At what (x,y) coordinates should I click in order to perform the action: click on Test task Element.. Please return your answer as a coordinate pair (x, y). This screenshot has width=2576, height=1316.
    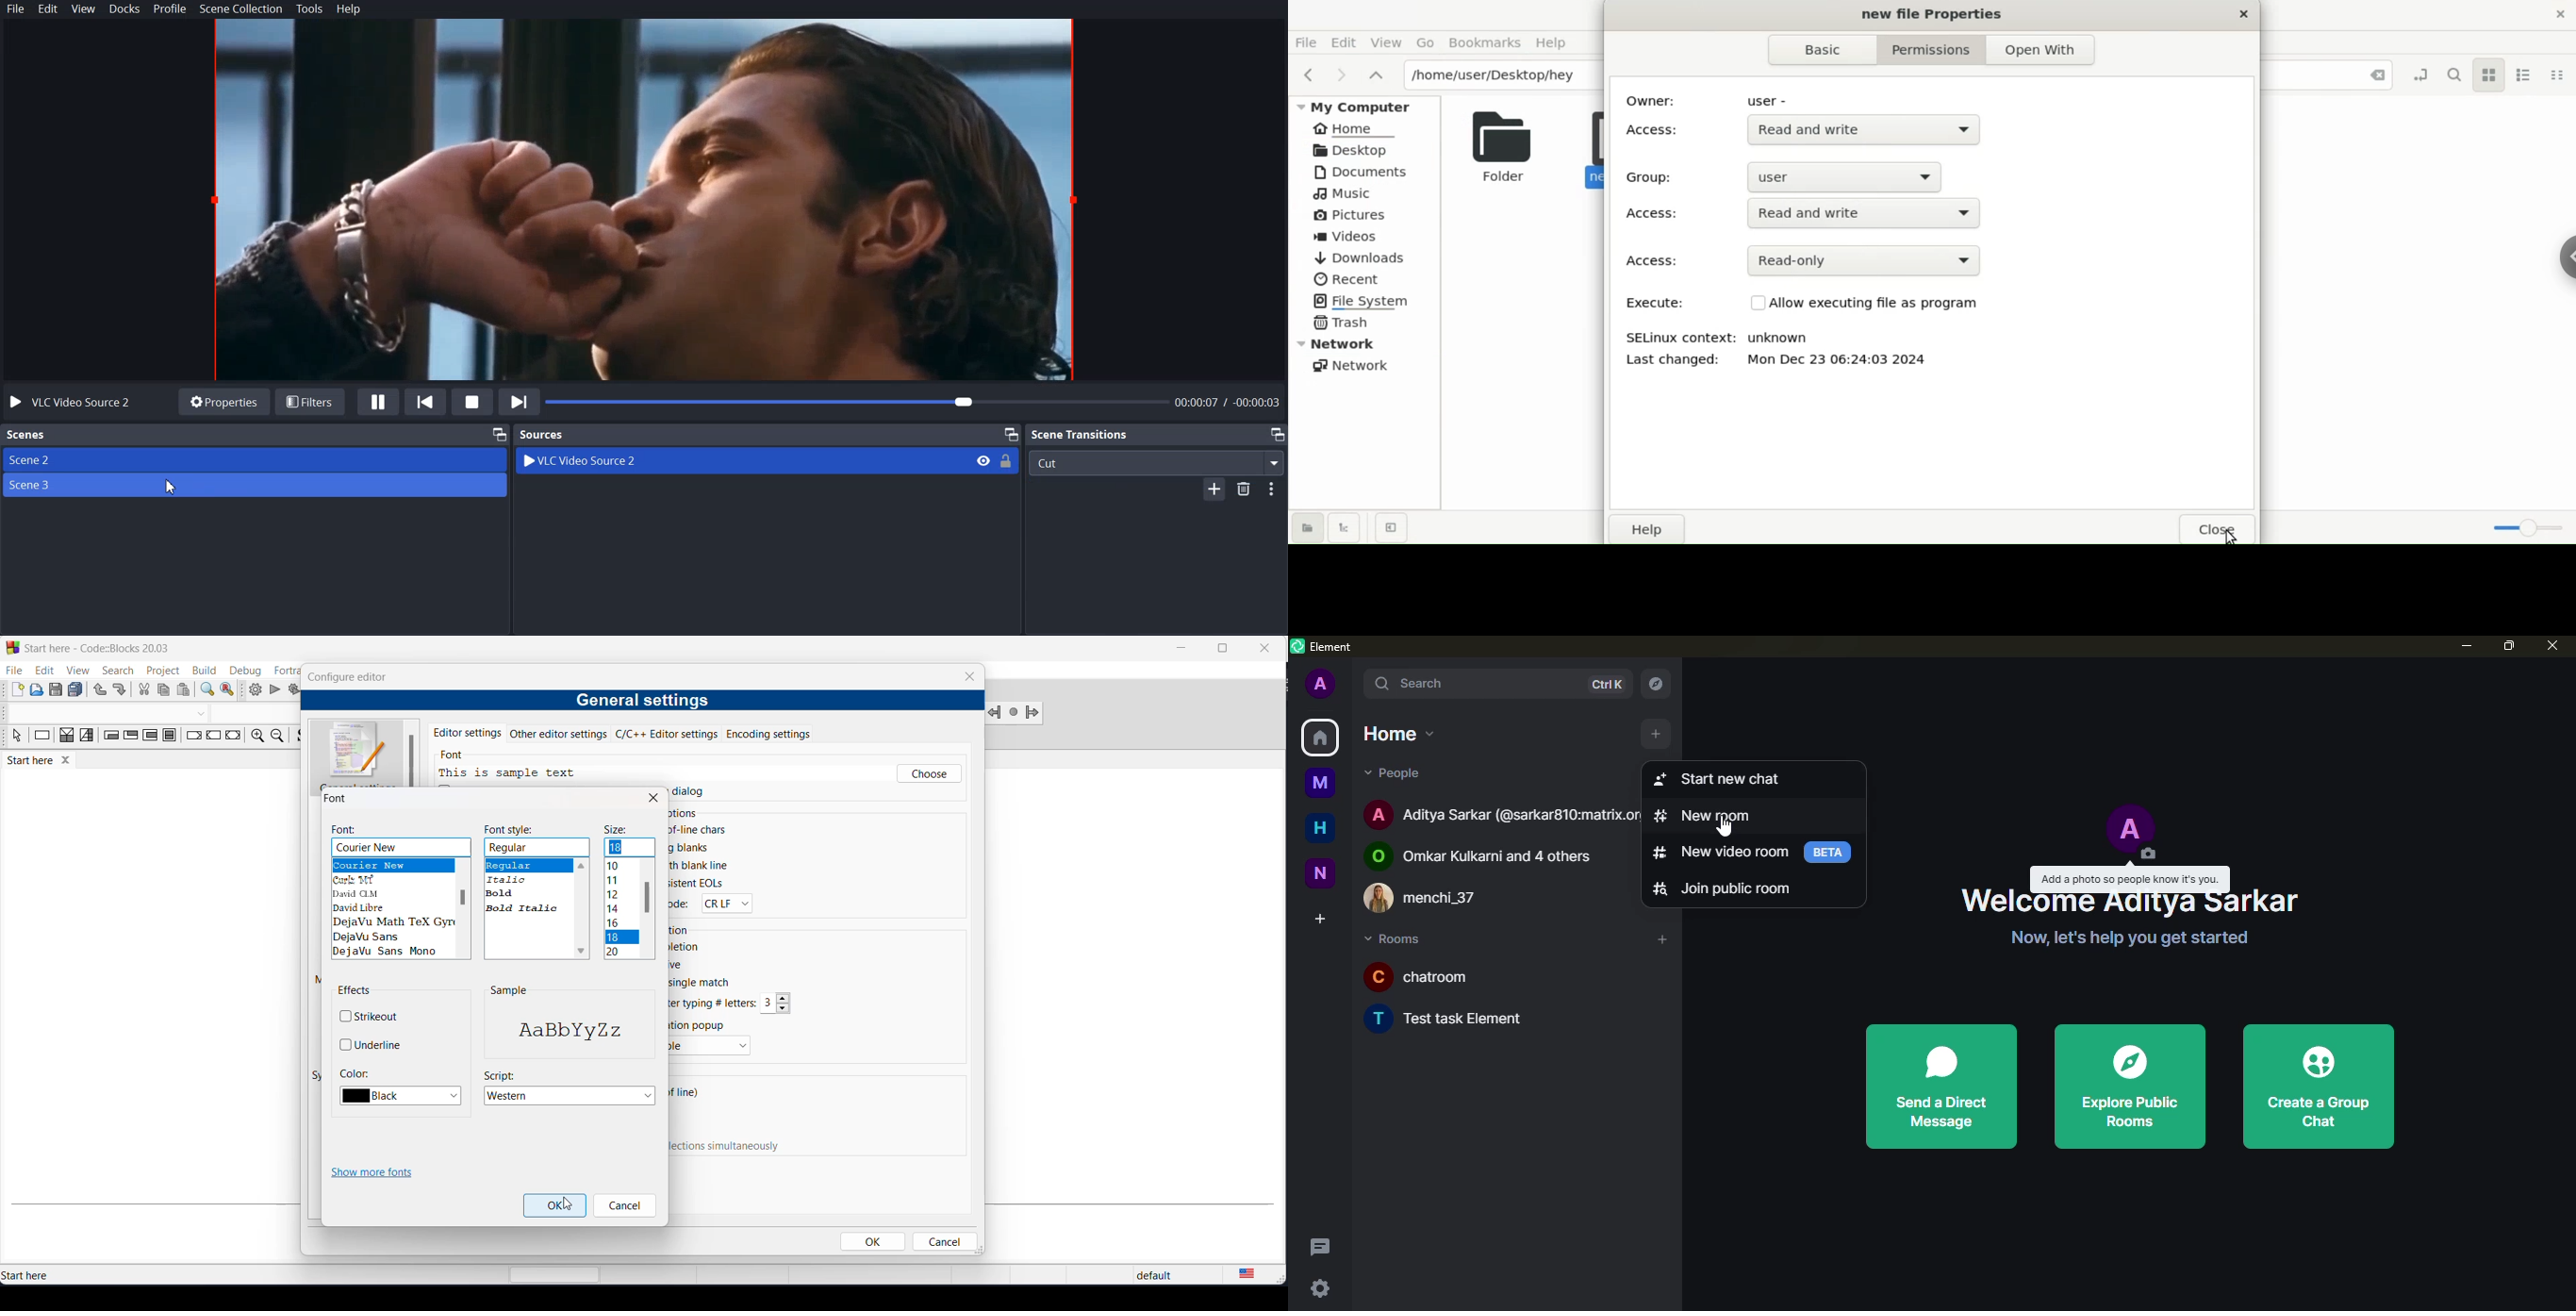
    Looking at the image, I should click on (1448, 1019).